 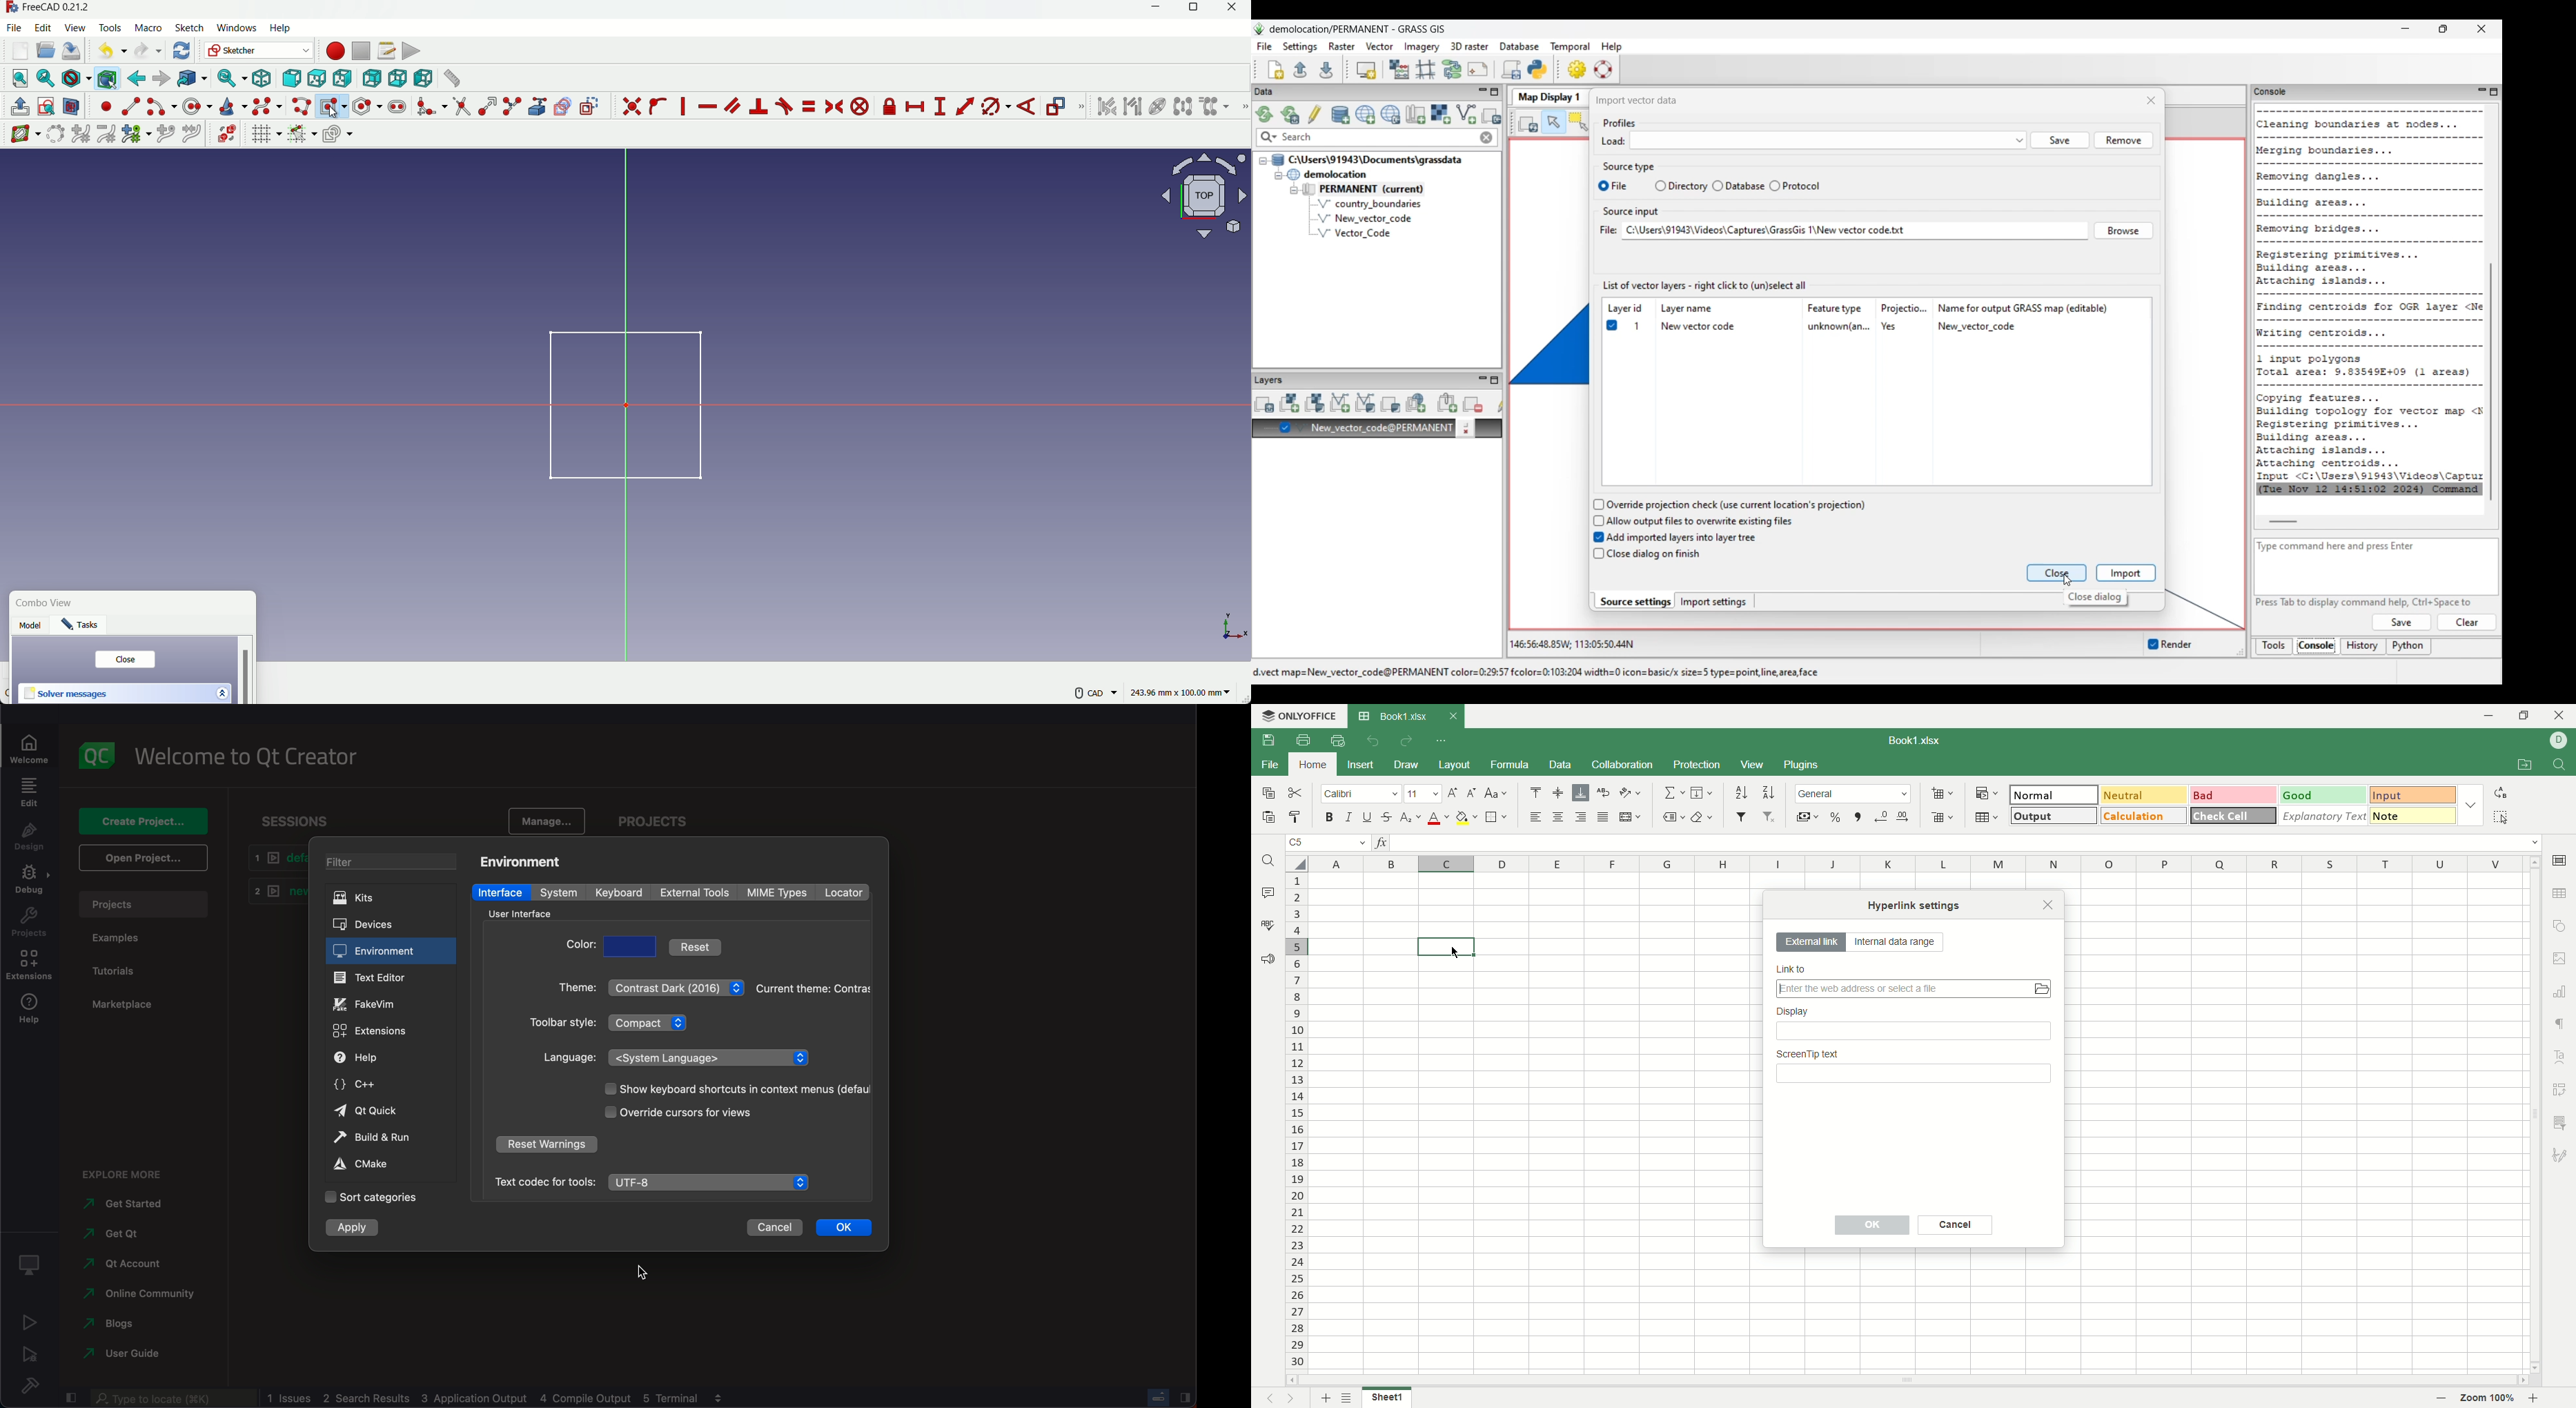 I want to click on replace, so click(x=2501, y=792).